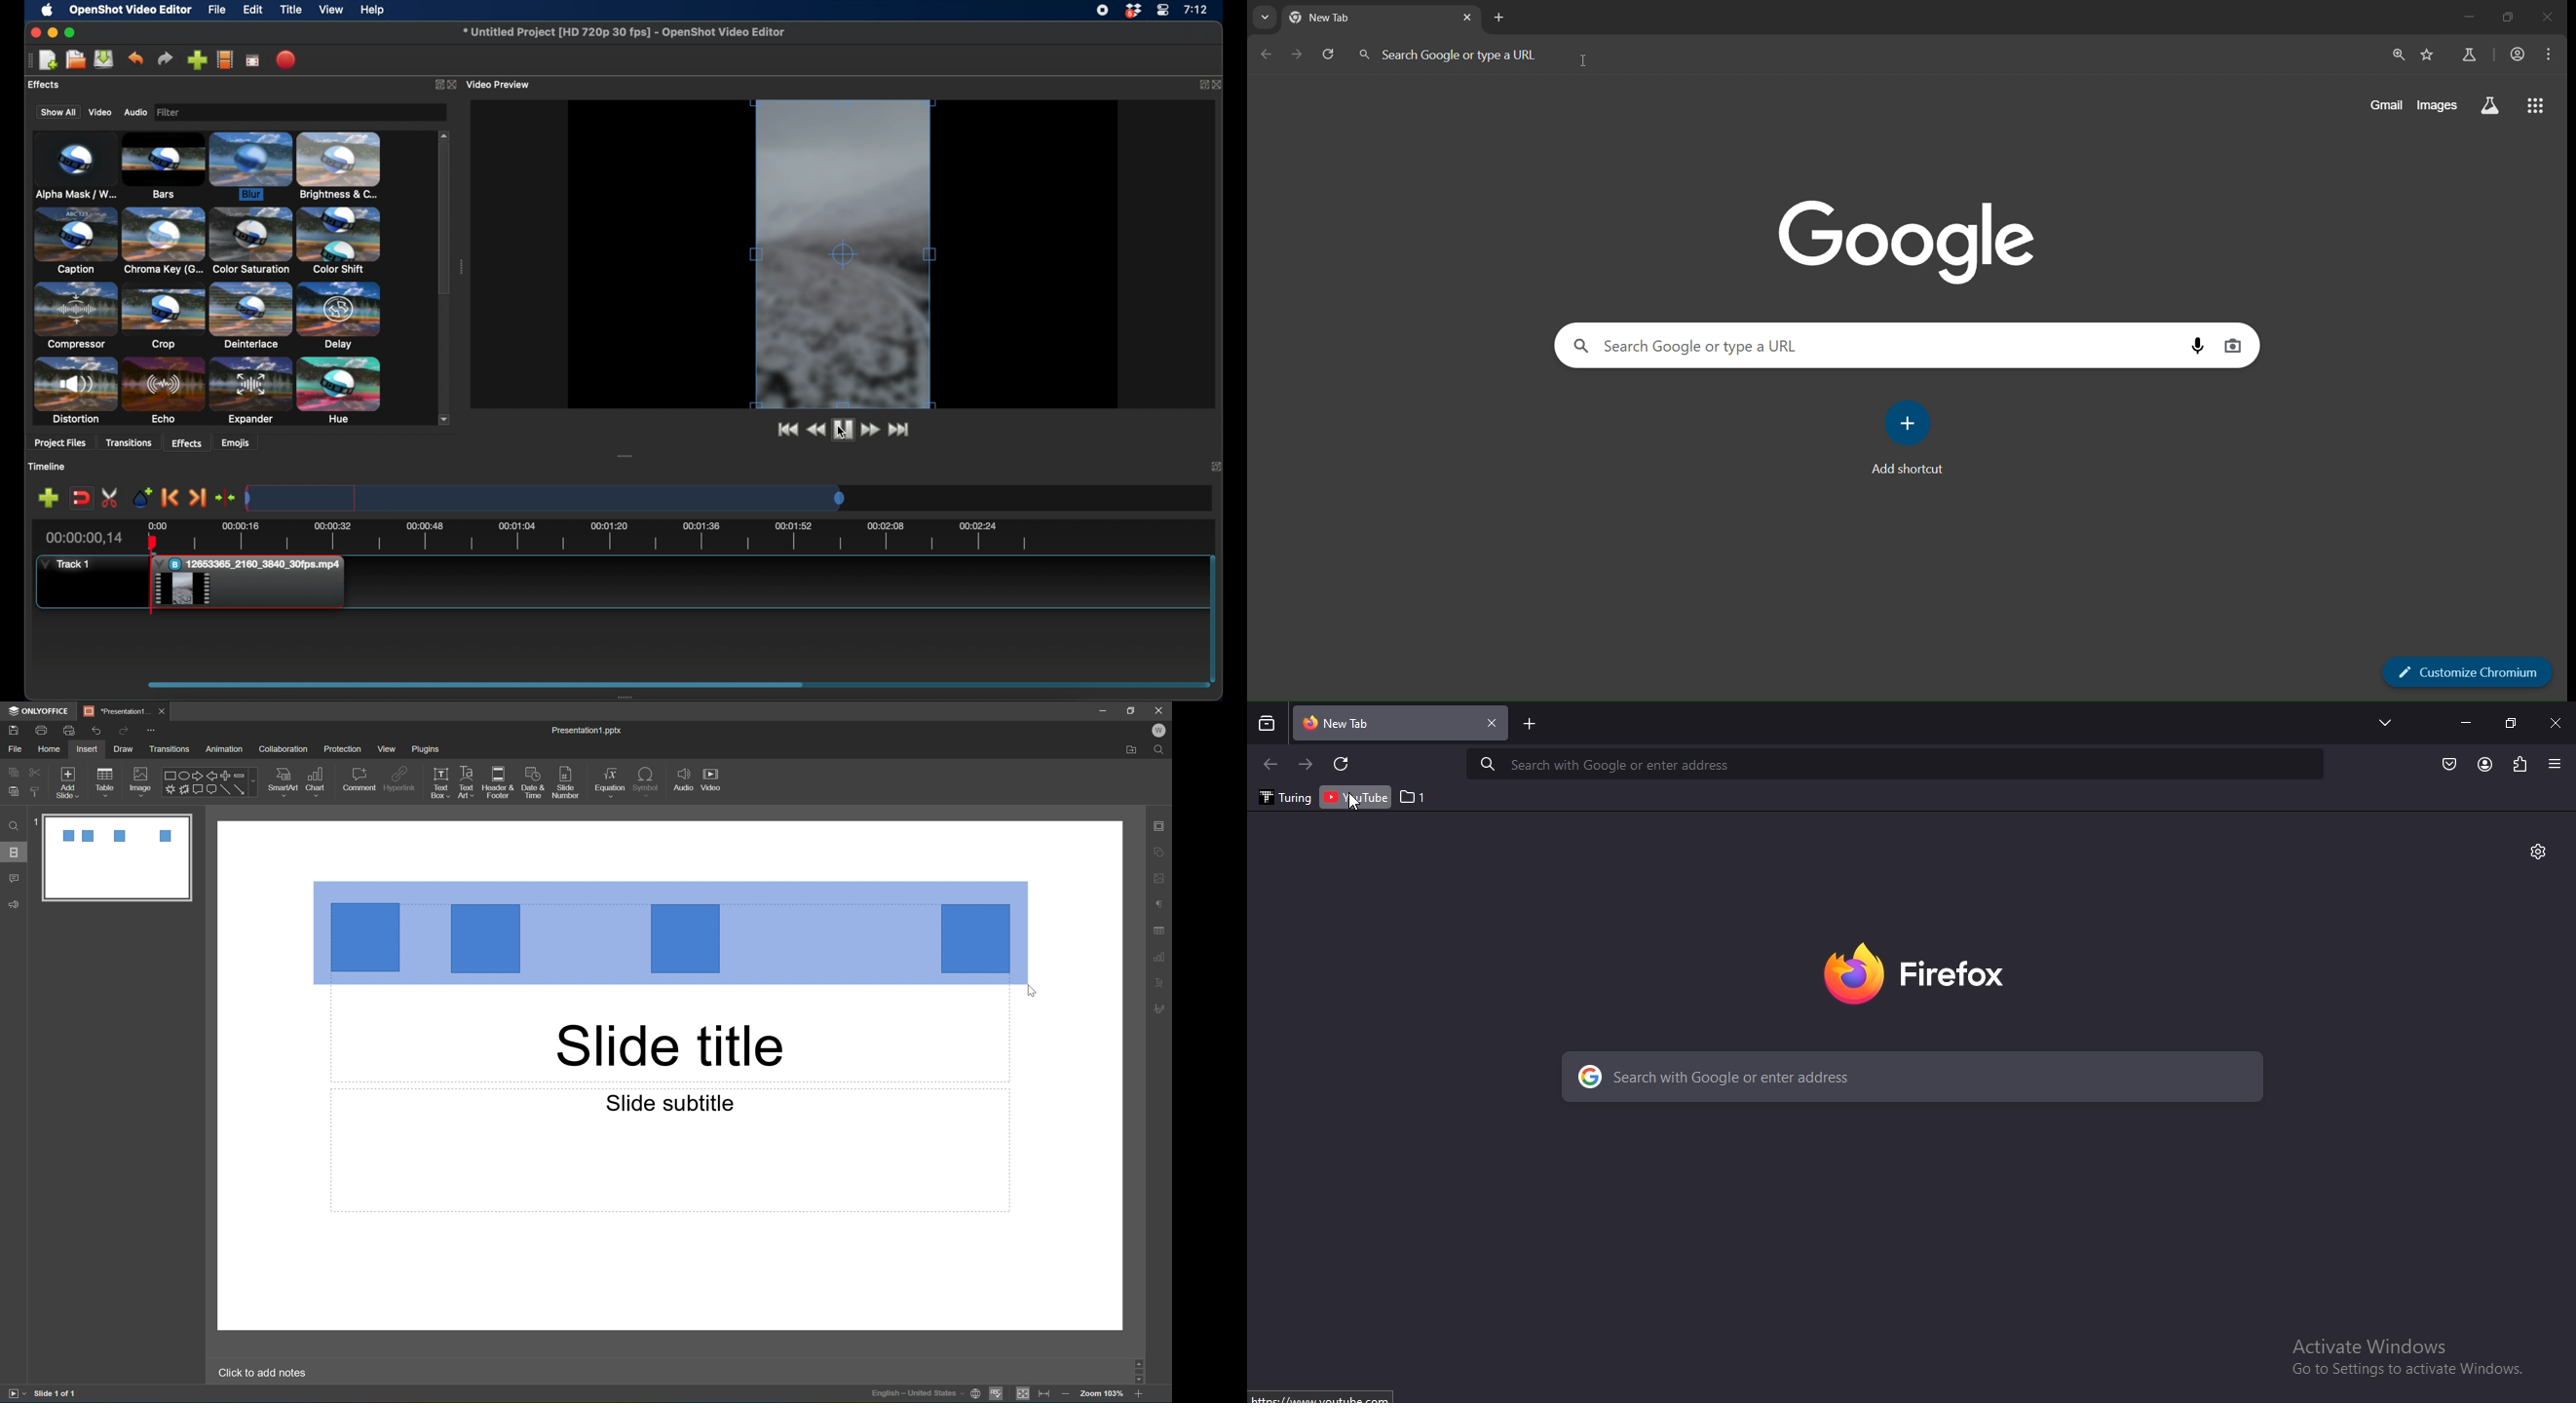 This screenshot has height=1428, width=2576. What do you see at coordinates (714, 779) in the screenshot?
I see `video` at bounding box center [714, 779].